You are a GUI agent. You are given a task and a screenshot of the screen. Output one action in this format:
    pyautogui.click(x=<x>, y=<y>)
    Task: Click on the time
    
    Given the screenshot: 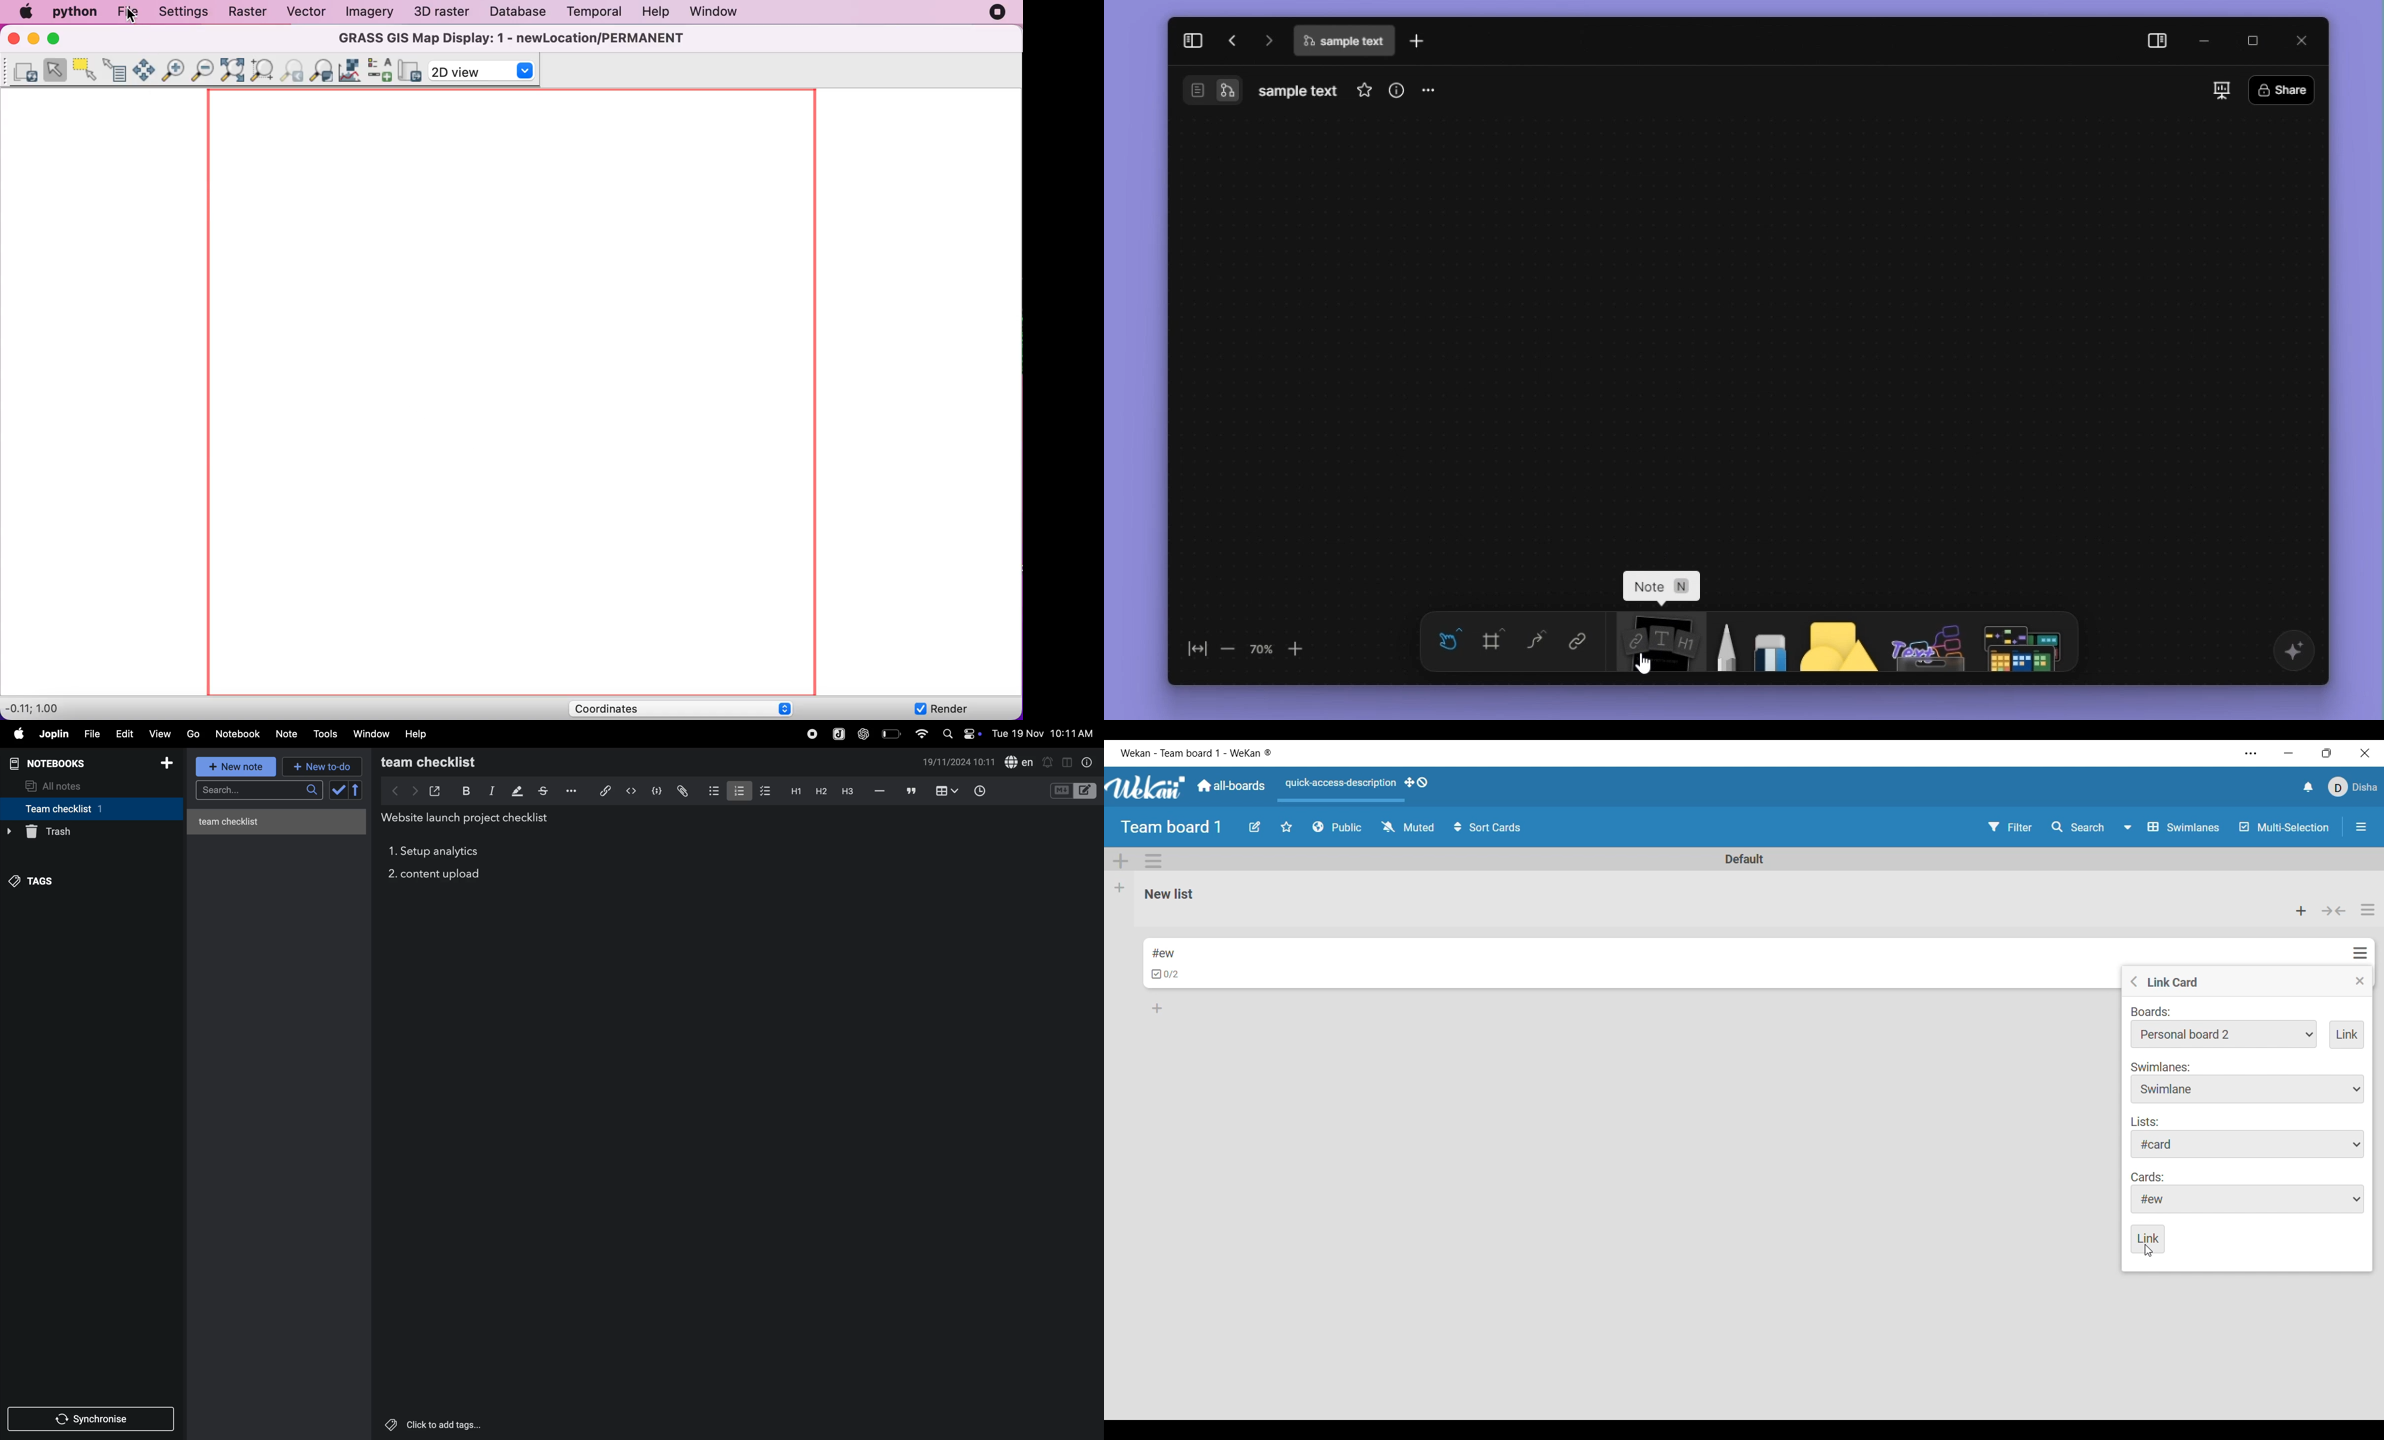 What is the action you would take?
    pyautogui.click(x=981, y=789)
    